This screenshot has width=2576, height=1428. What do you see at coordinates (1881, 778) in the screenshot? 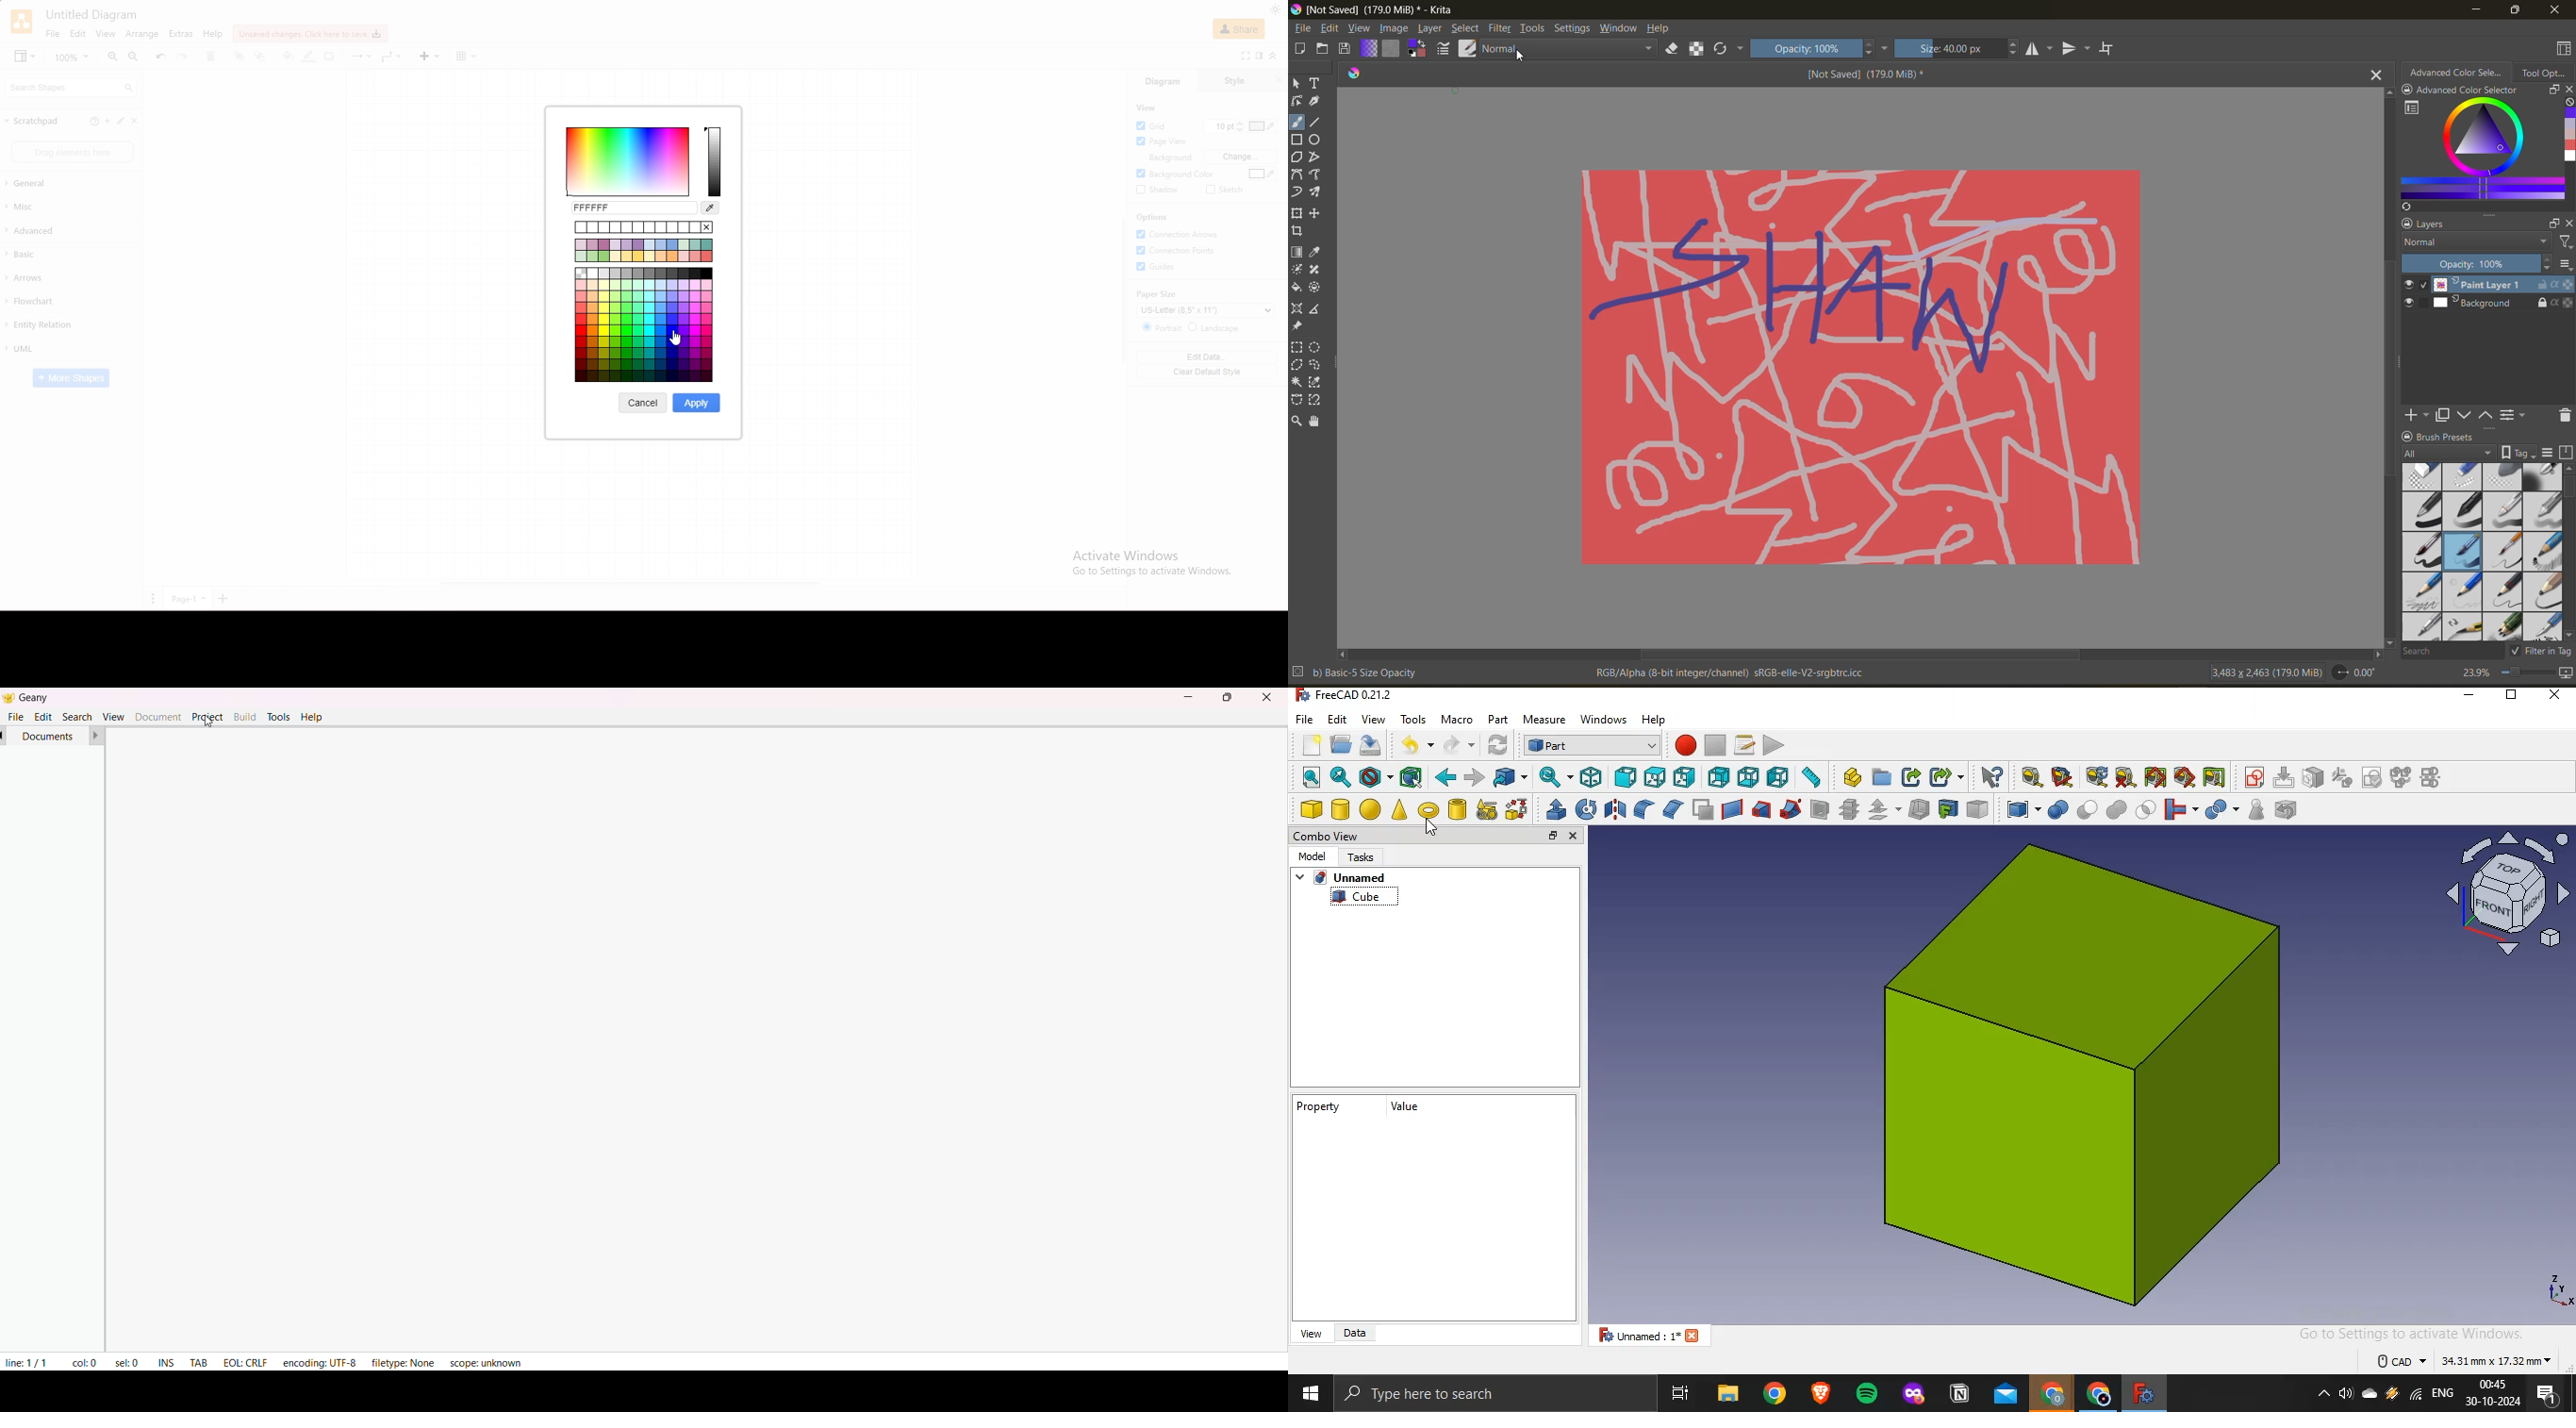
I see `create folder` at bounding box center [1881, 778].